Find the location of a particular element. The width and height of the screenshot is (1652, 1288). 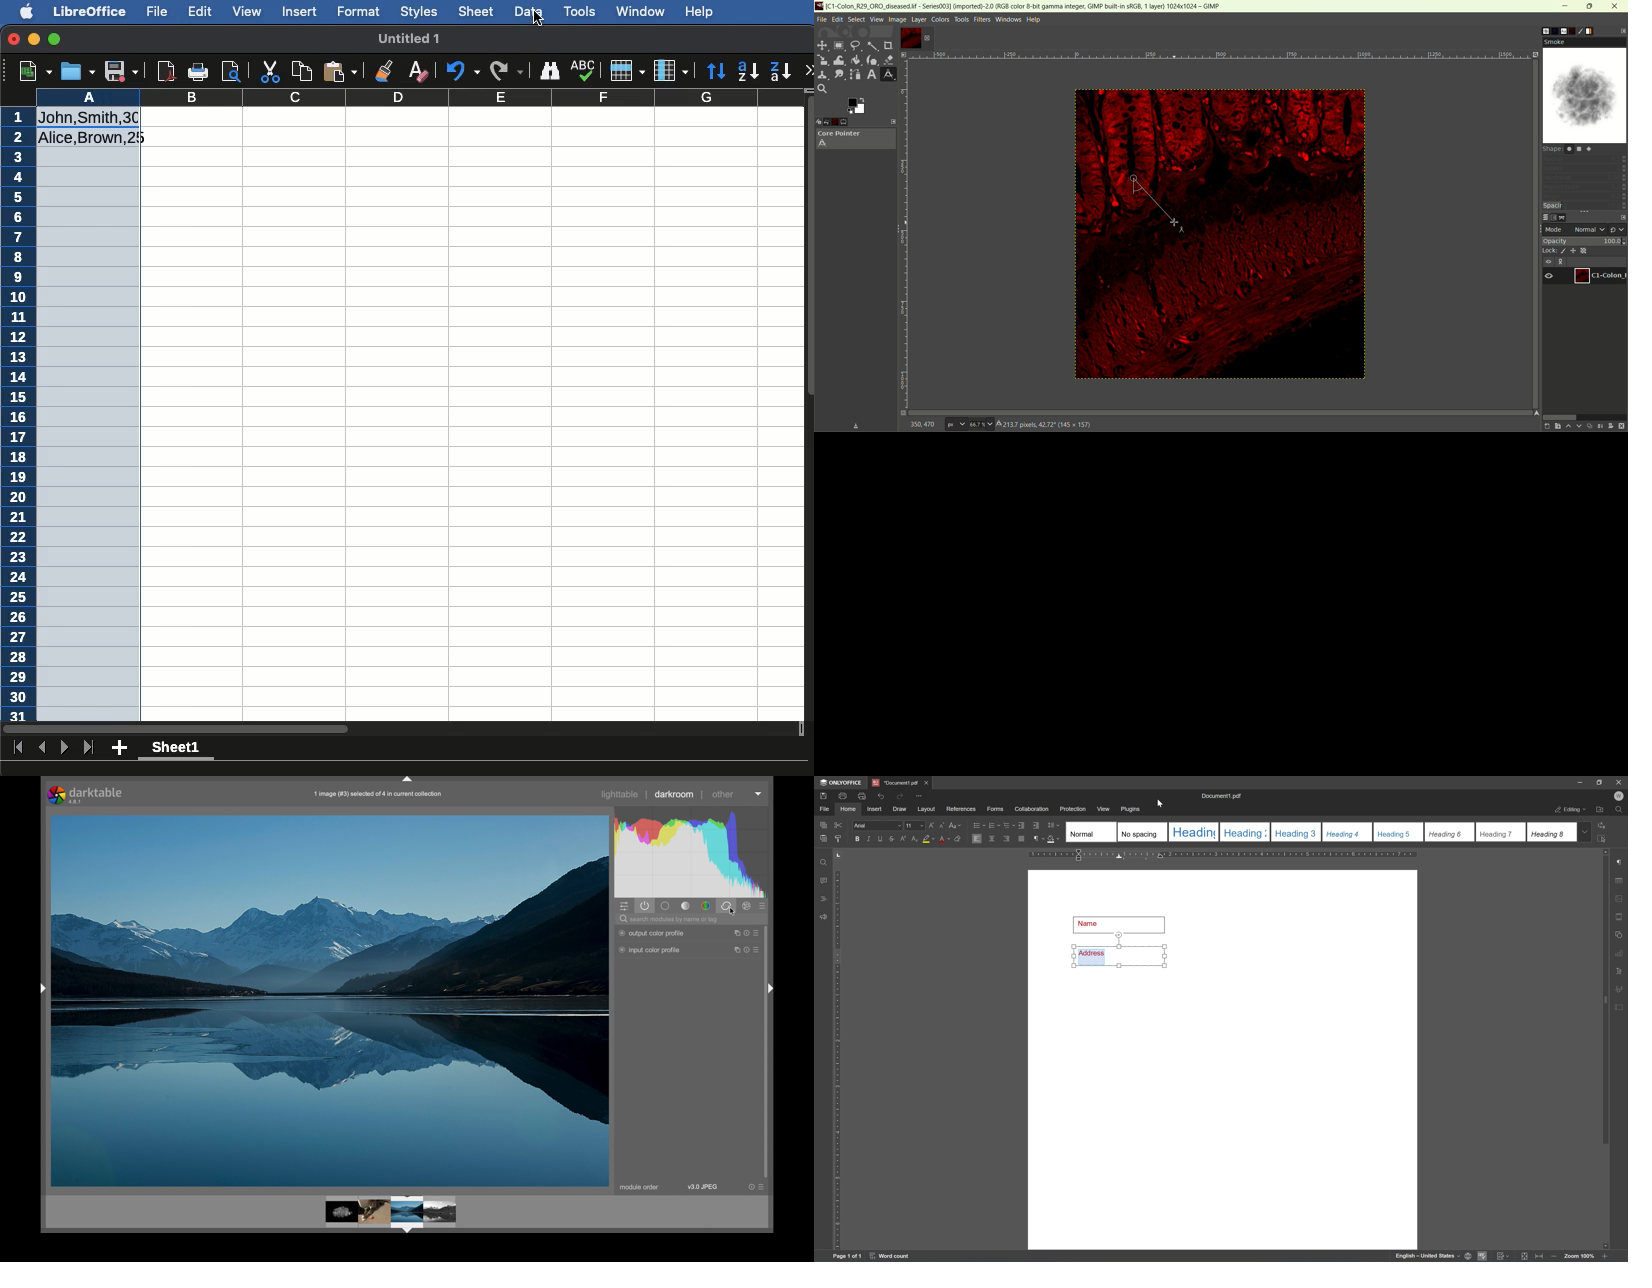

cursor is located at coordinates (732, 913).